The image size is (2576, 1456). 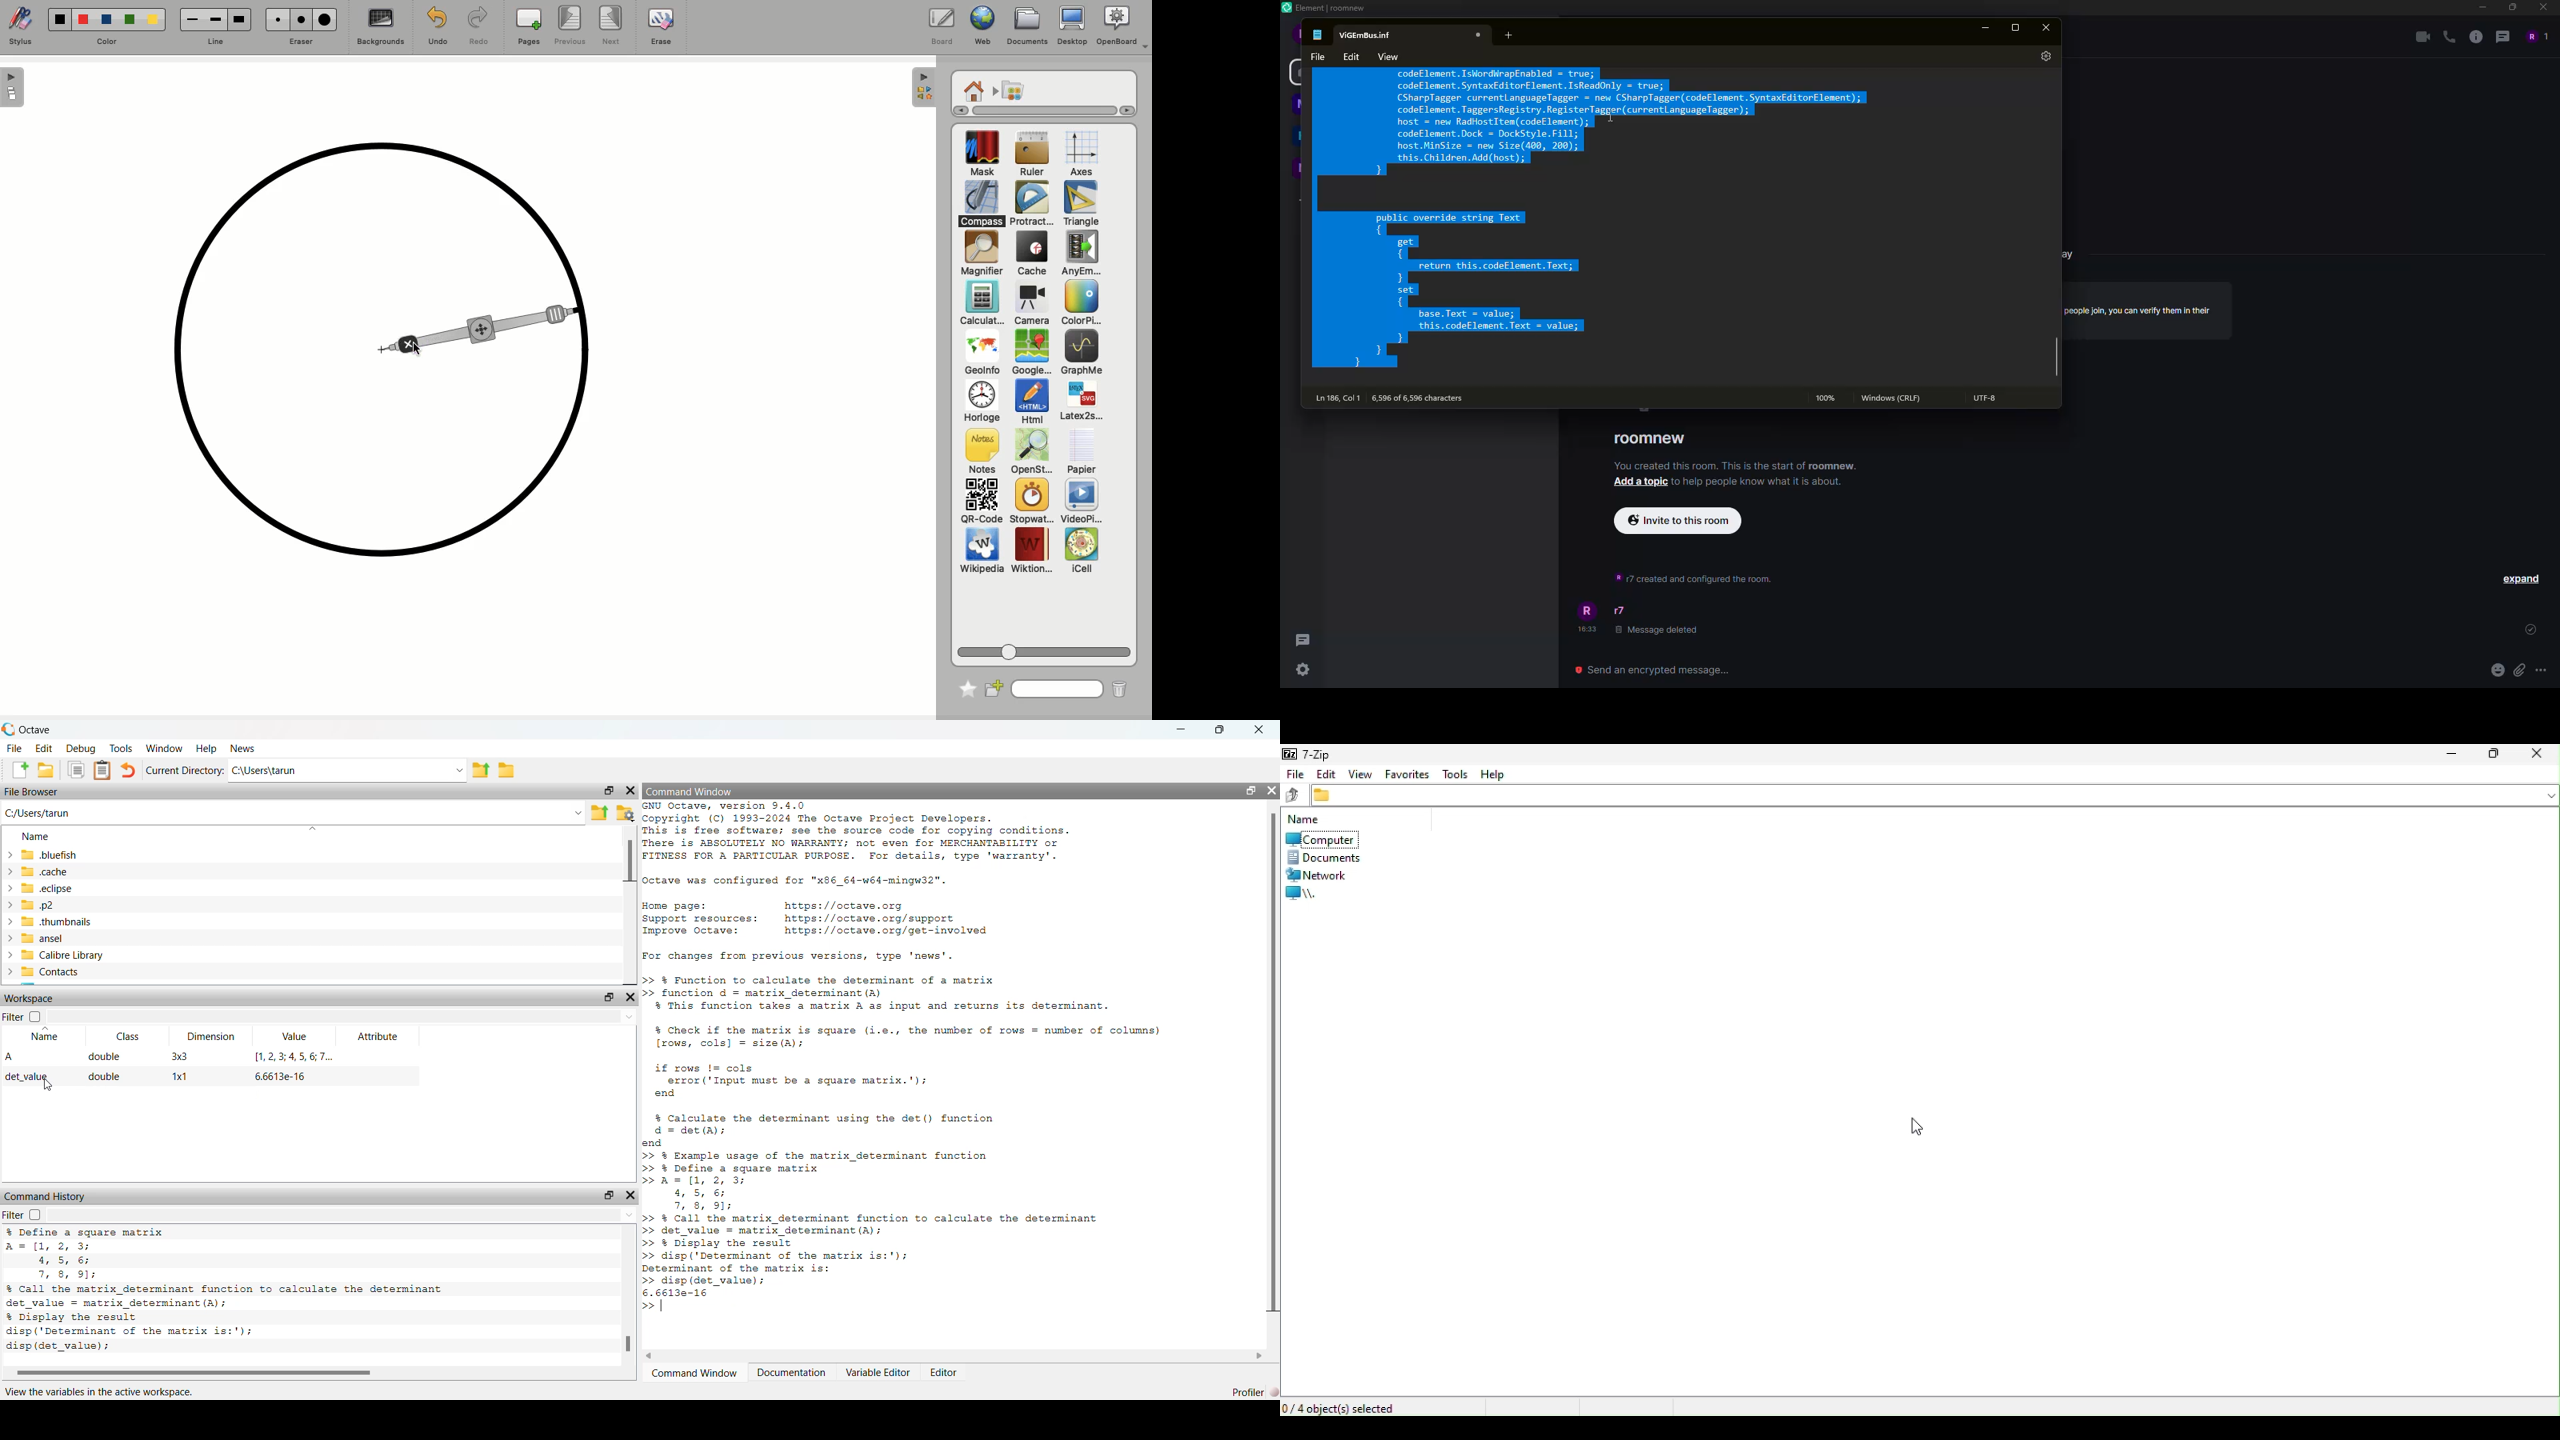 What do you see at coordinates (1737, 465) in the screenshot?
I see `info` at bounding box center [1737, 465].